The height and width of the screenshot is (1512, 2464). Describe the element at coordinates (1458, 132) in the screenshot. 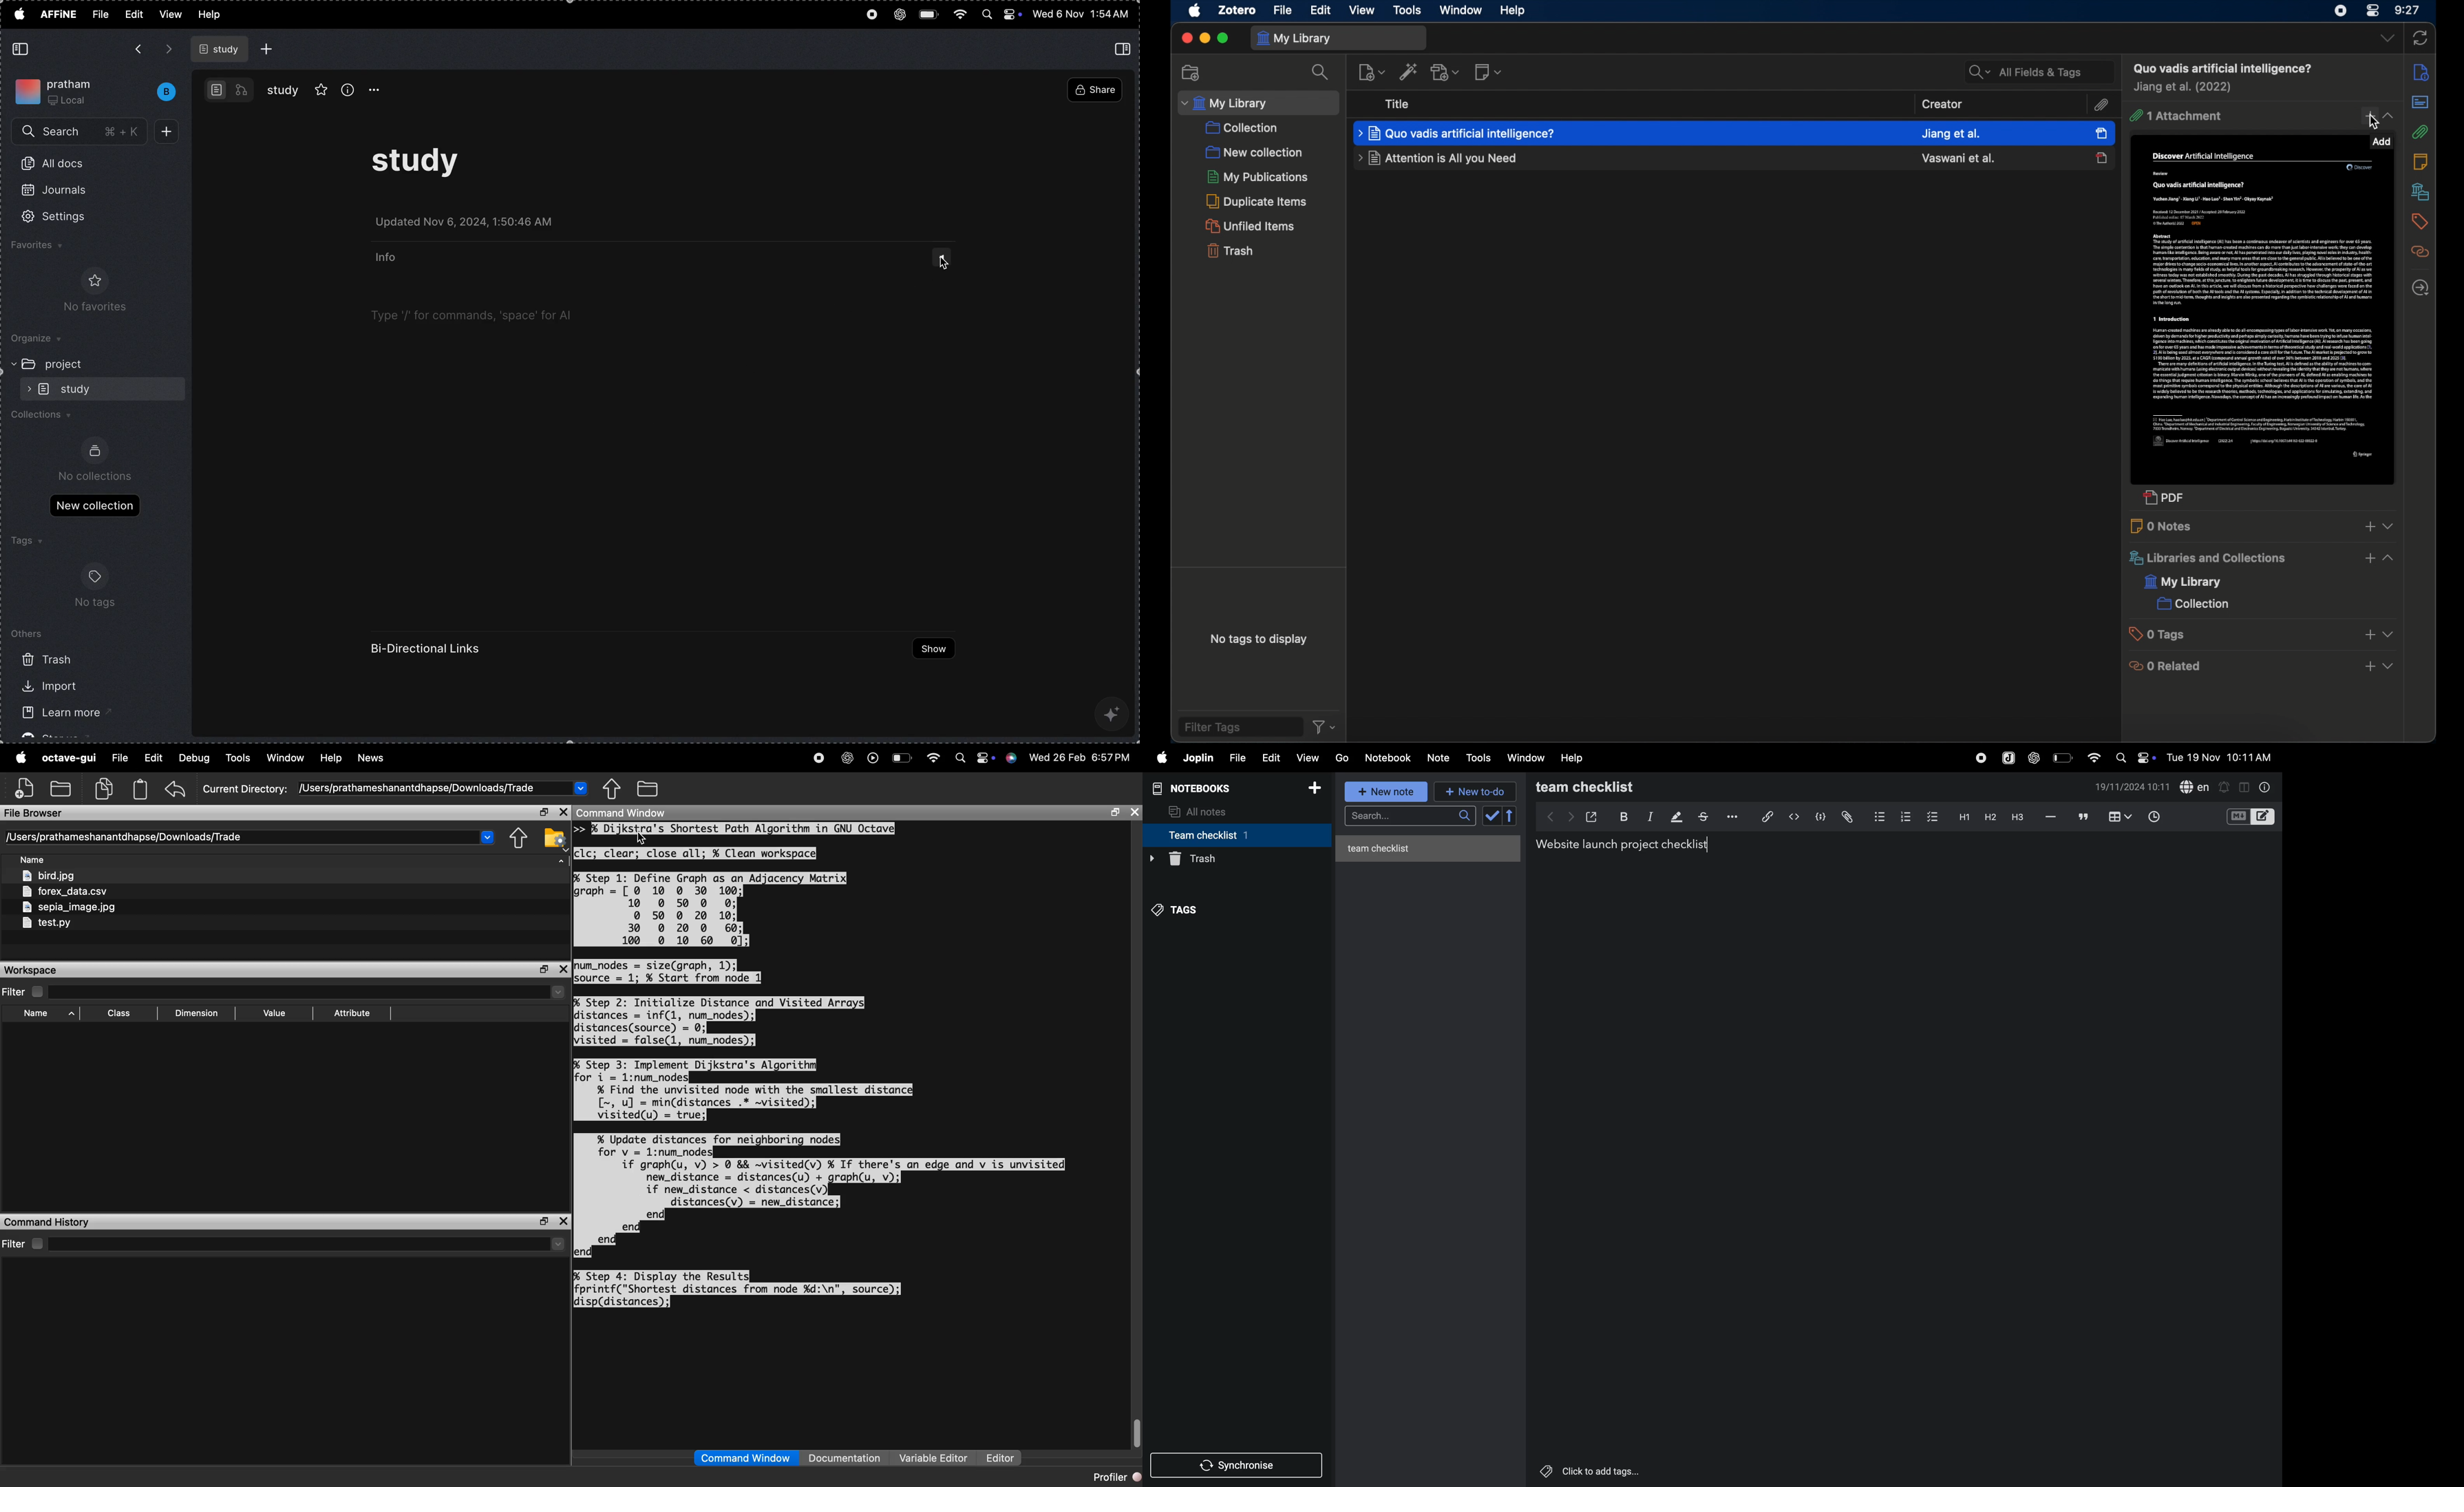

I see `item title highlighted` at that location.